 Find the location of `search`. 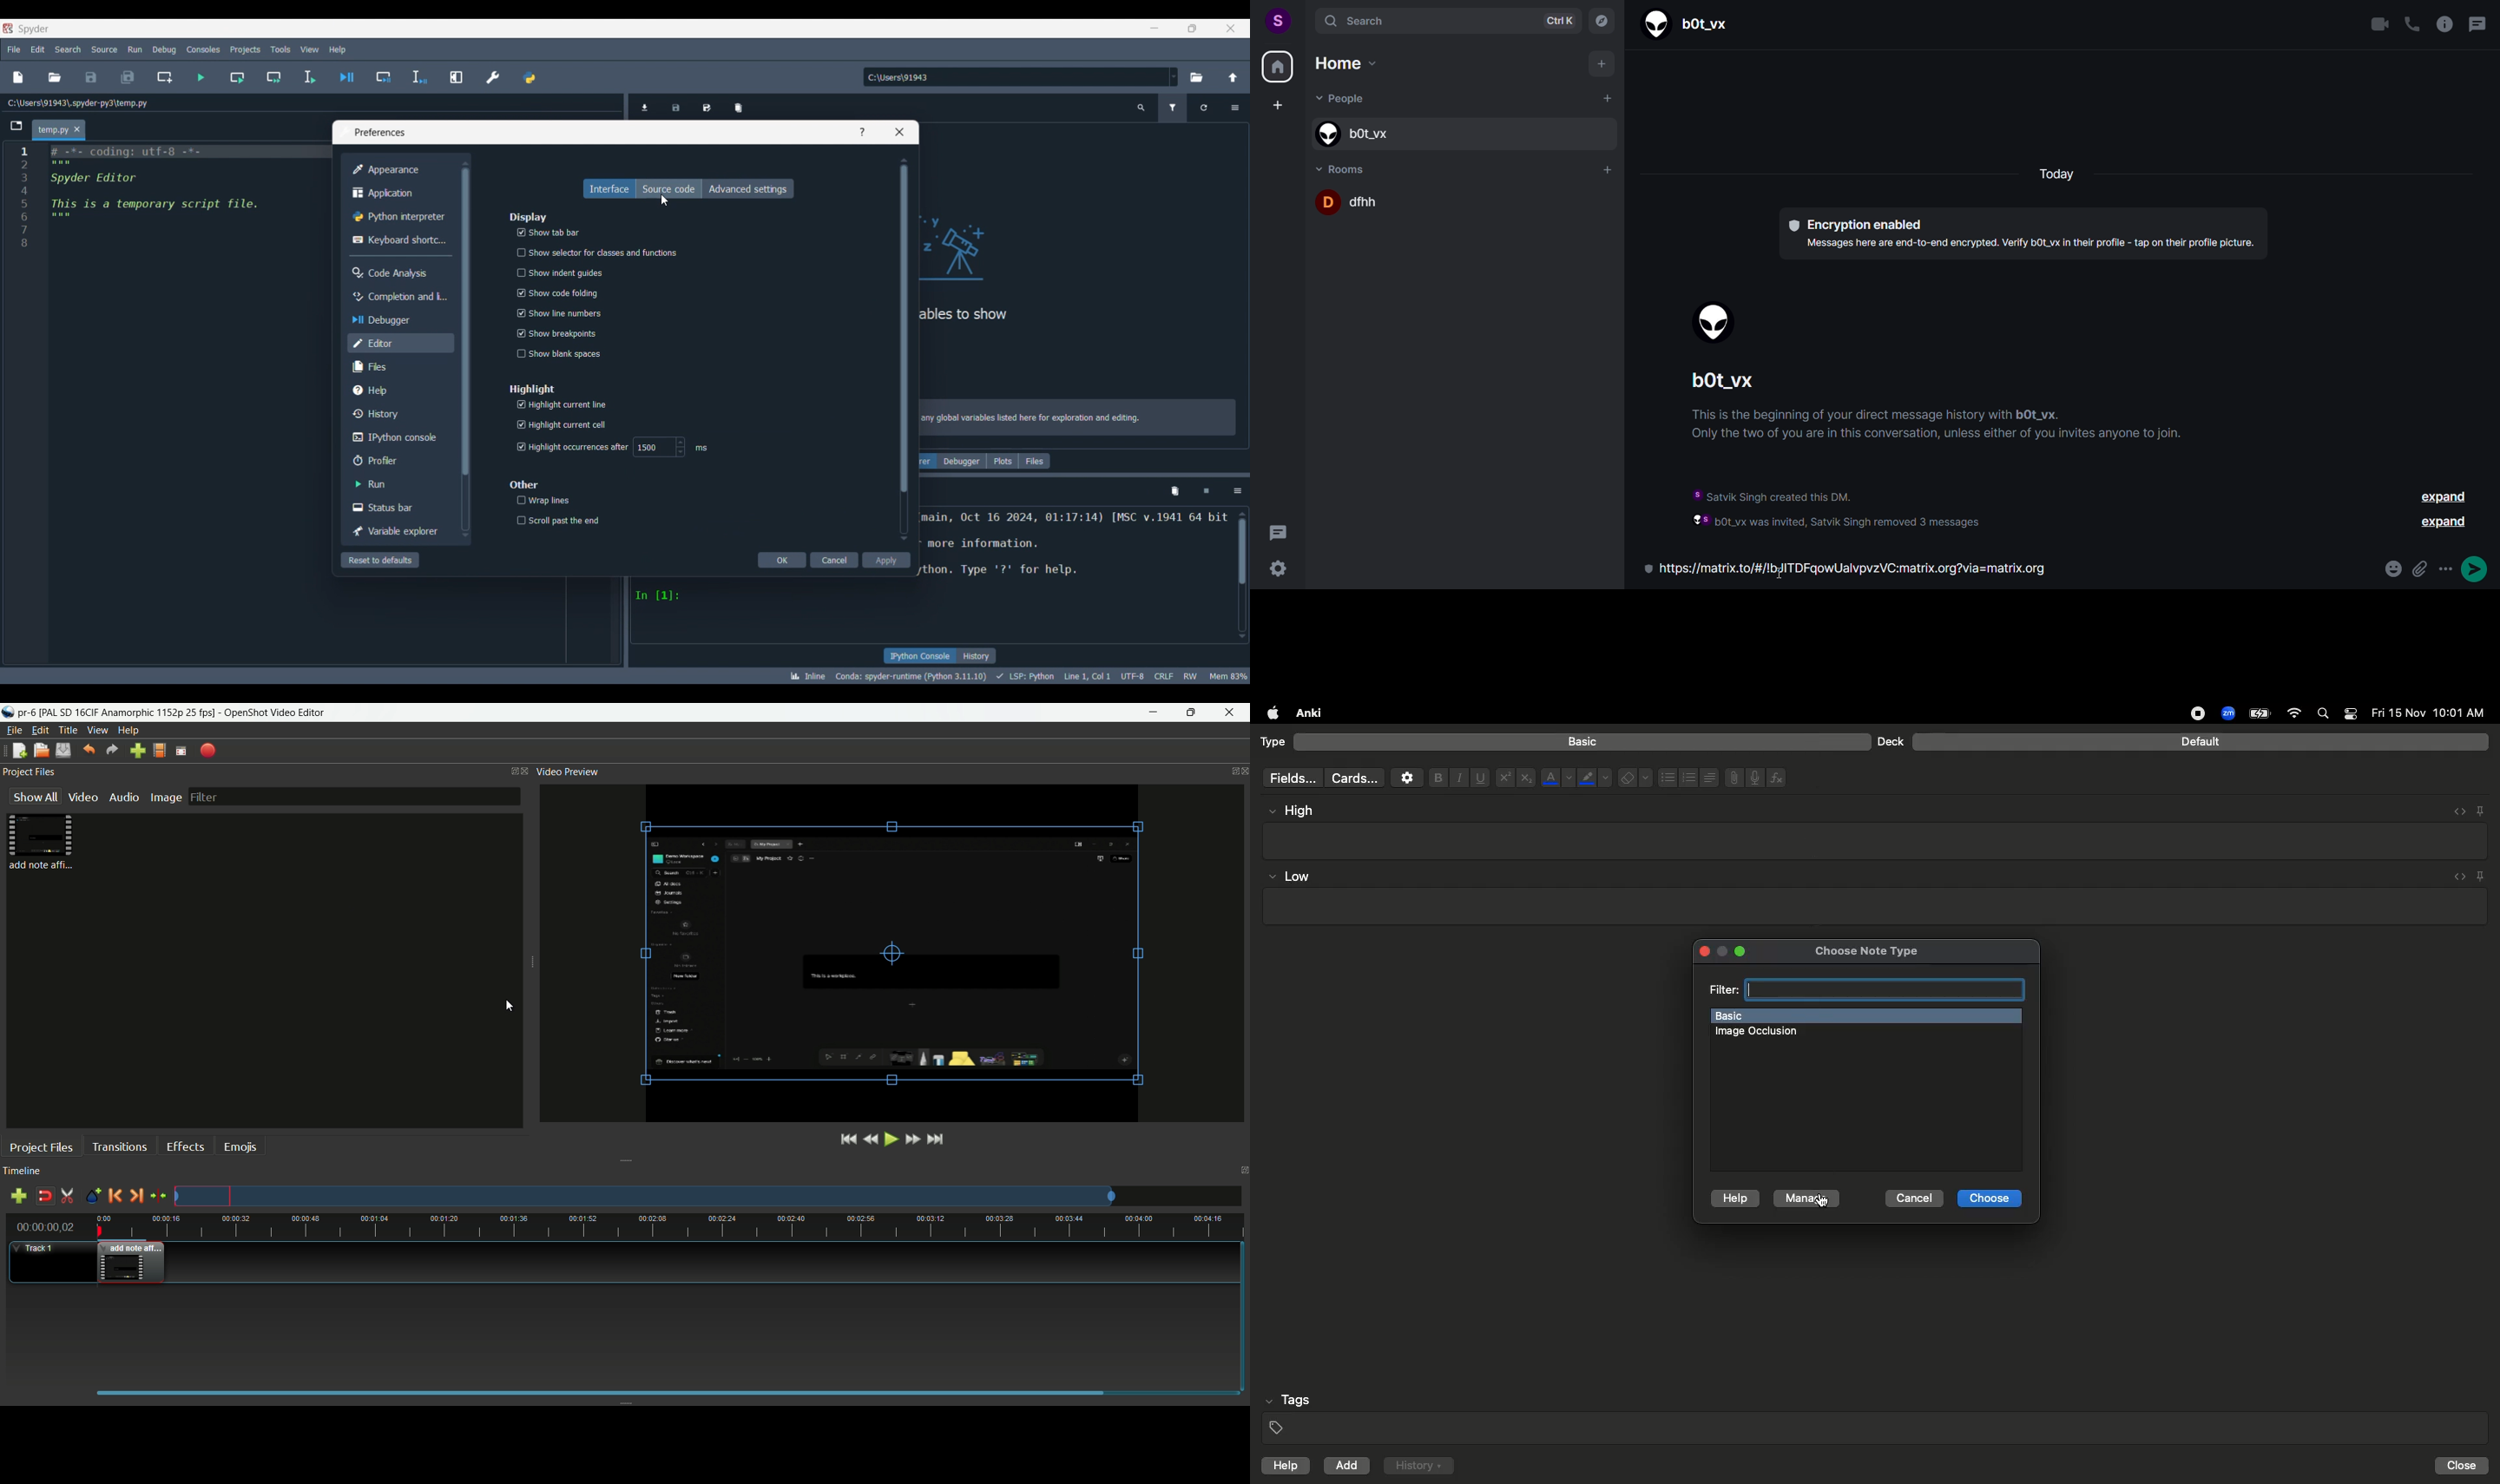

search is located at coordinates (1442, 20).